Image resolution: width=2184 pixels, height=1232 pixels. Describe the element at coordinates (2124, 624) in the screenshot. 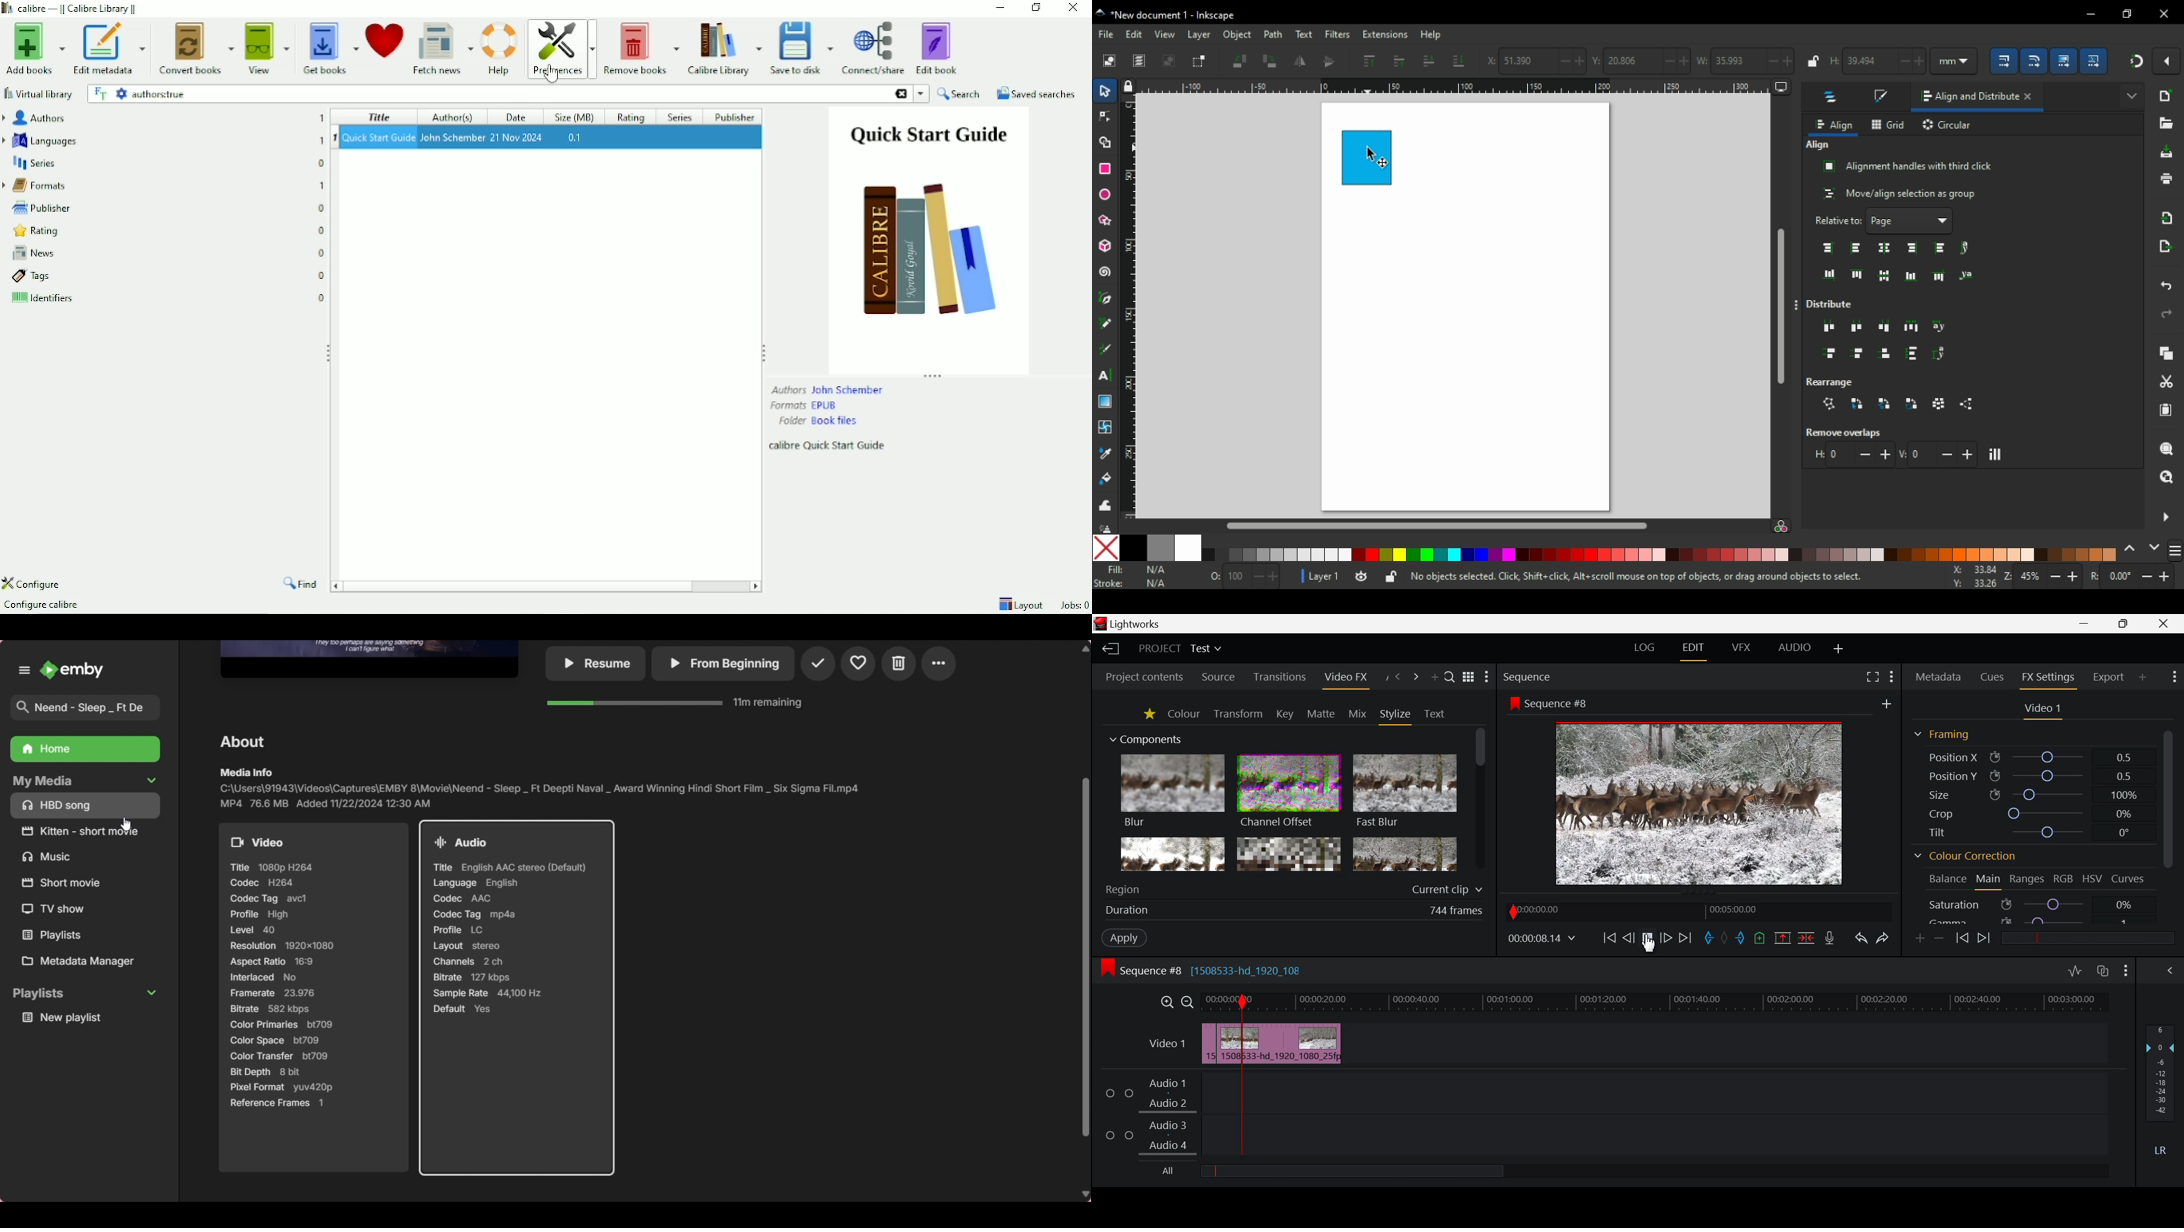

I see `Minimize` at that location.